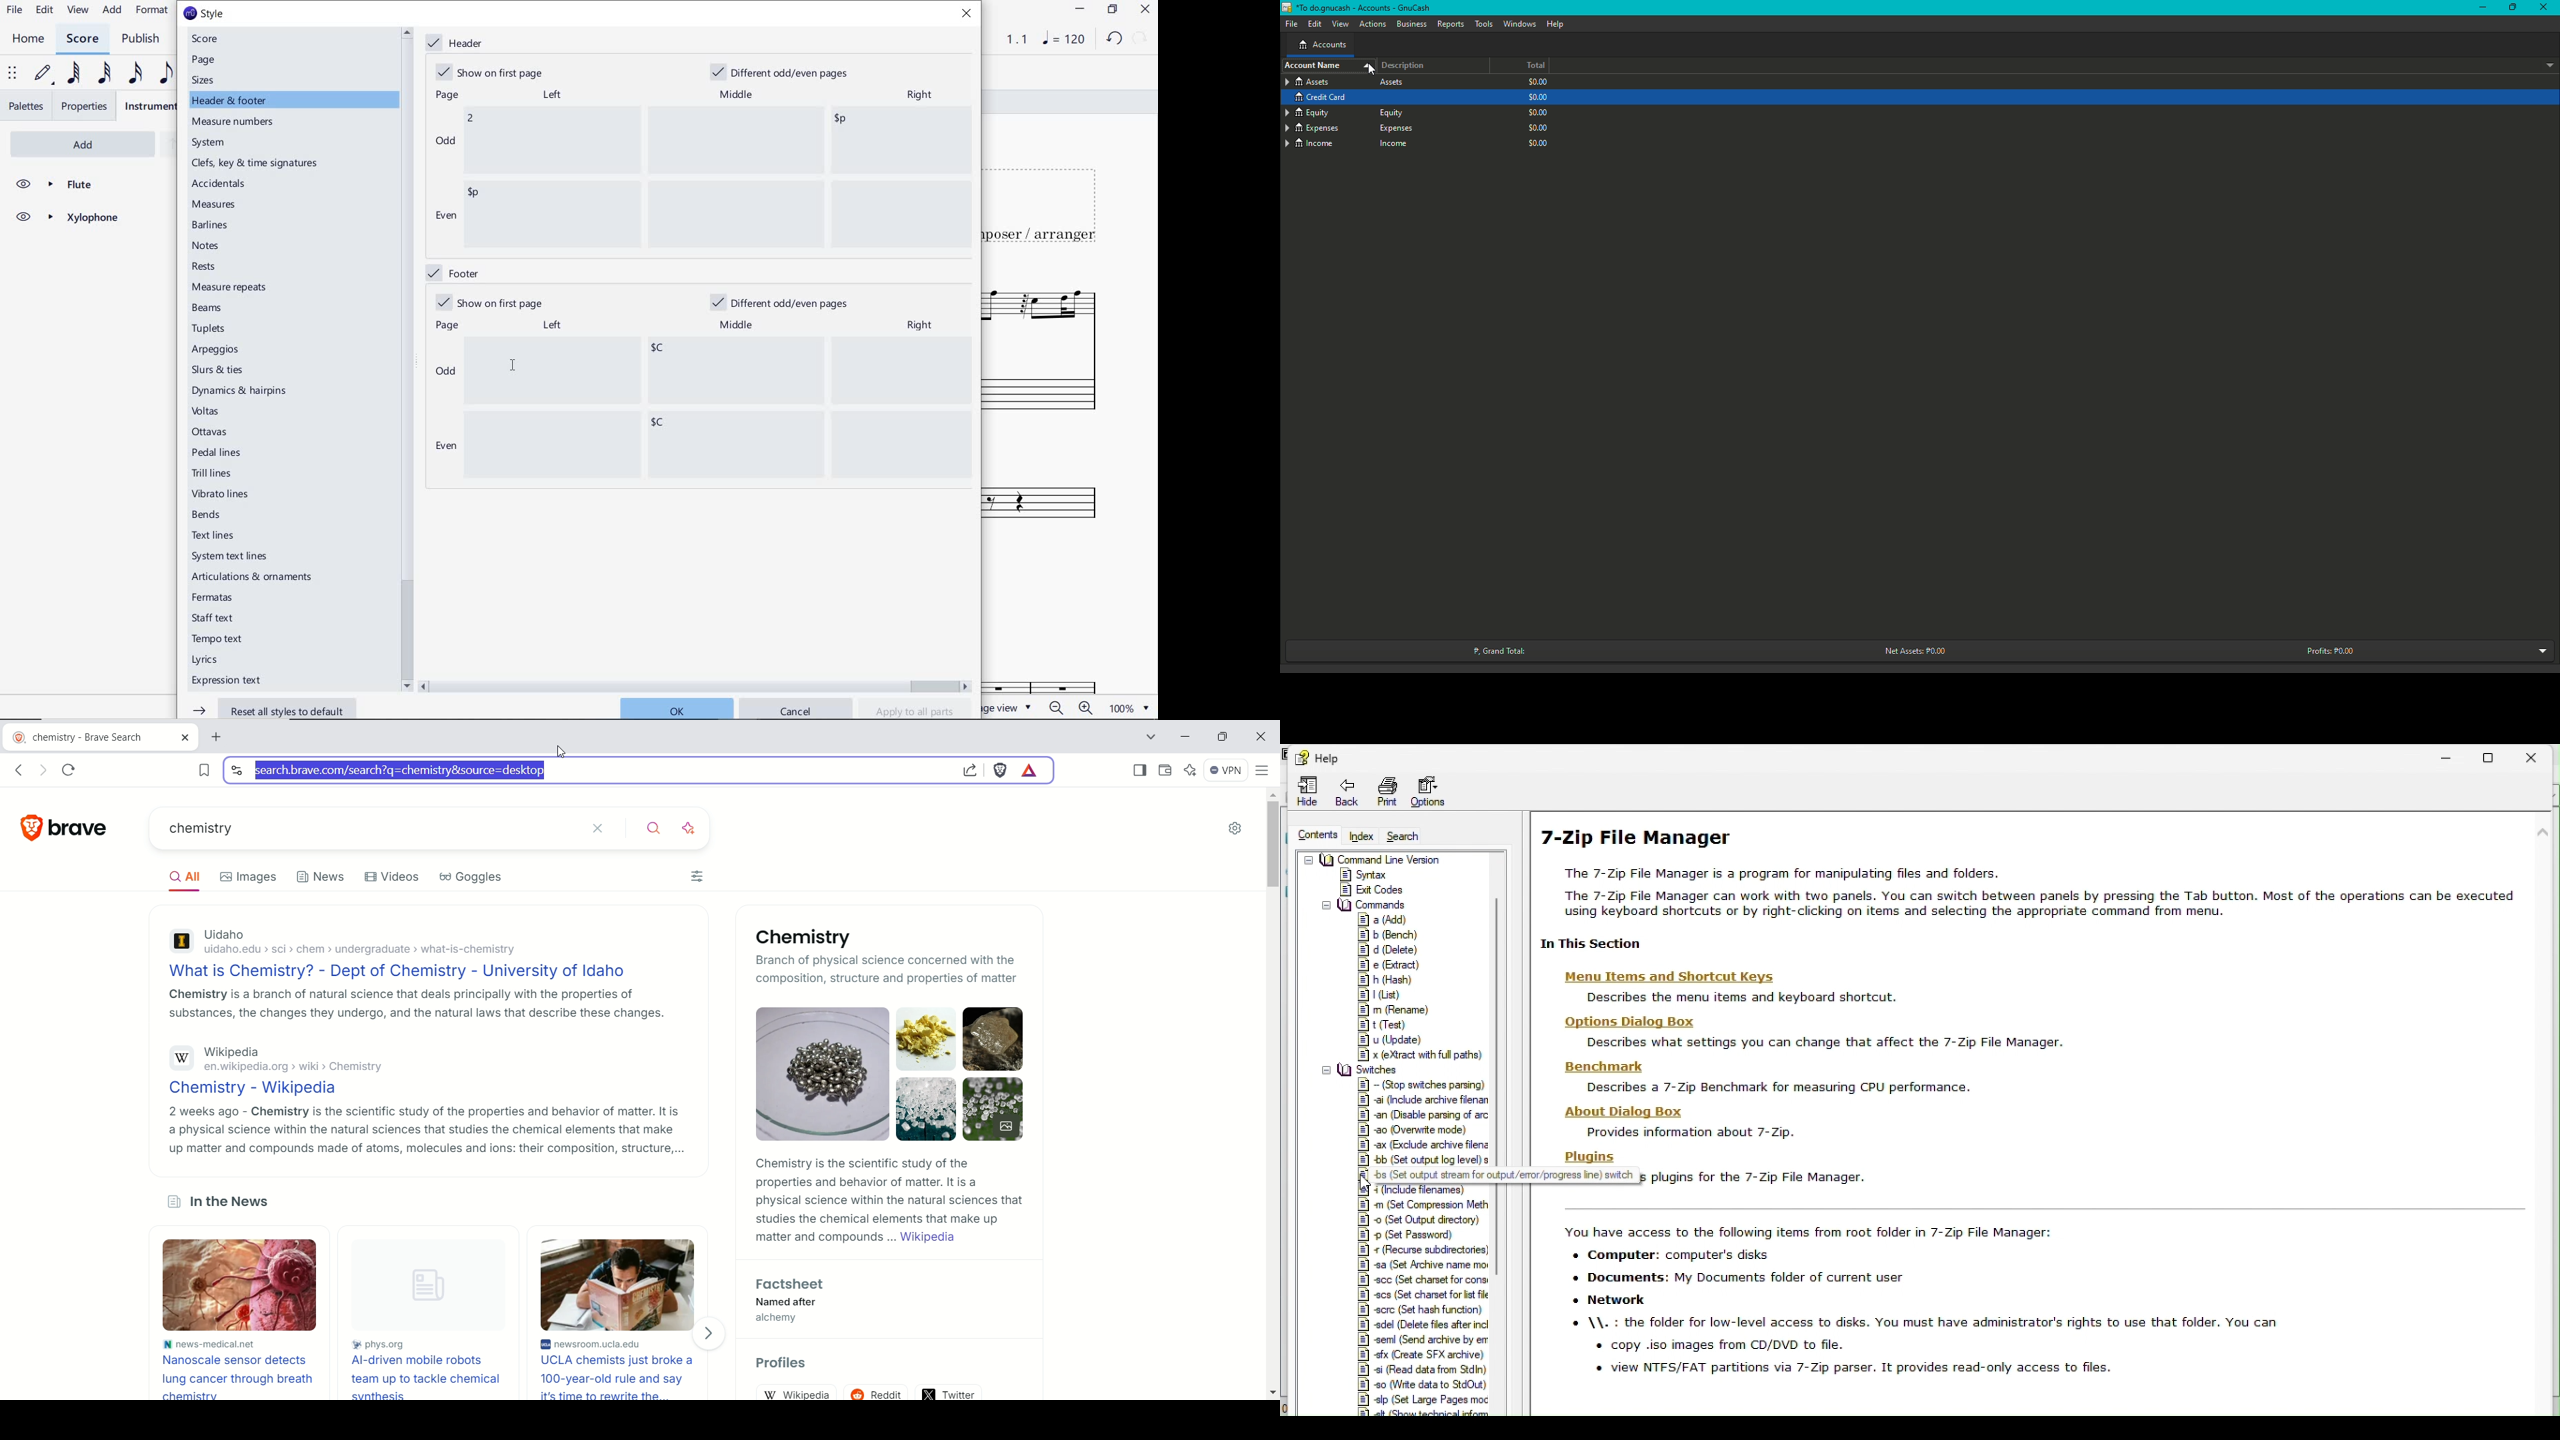 This screenshot has width=2576, height=1456. What do you see at coordinates (208, 660) in the screenshot?
I see `Lyrics` at bounding box center [208, 660].